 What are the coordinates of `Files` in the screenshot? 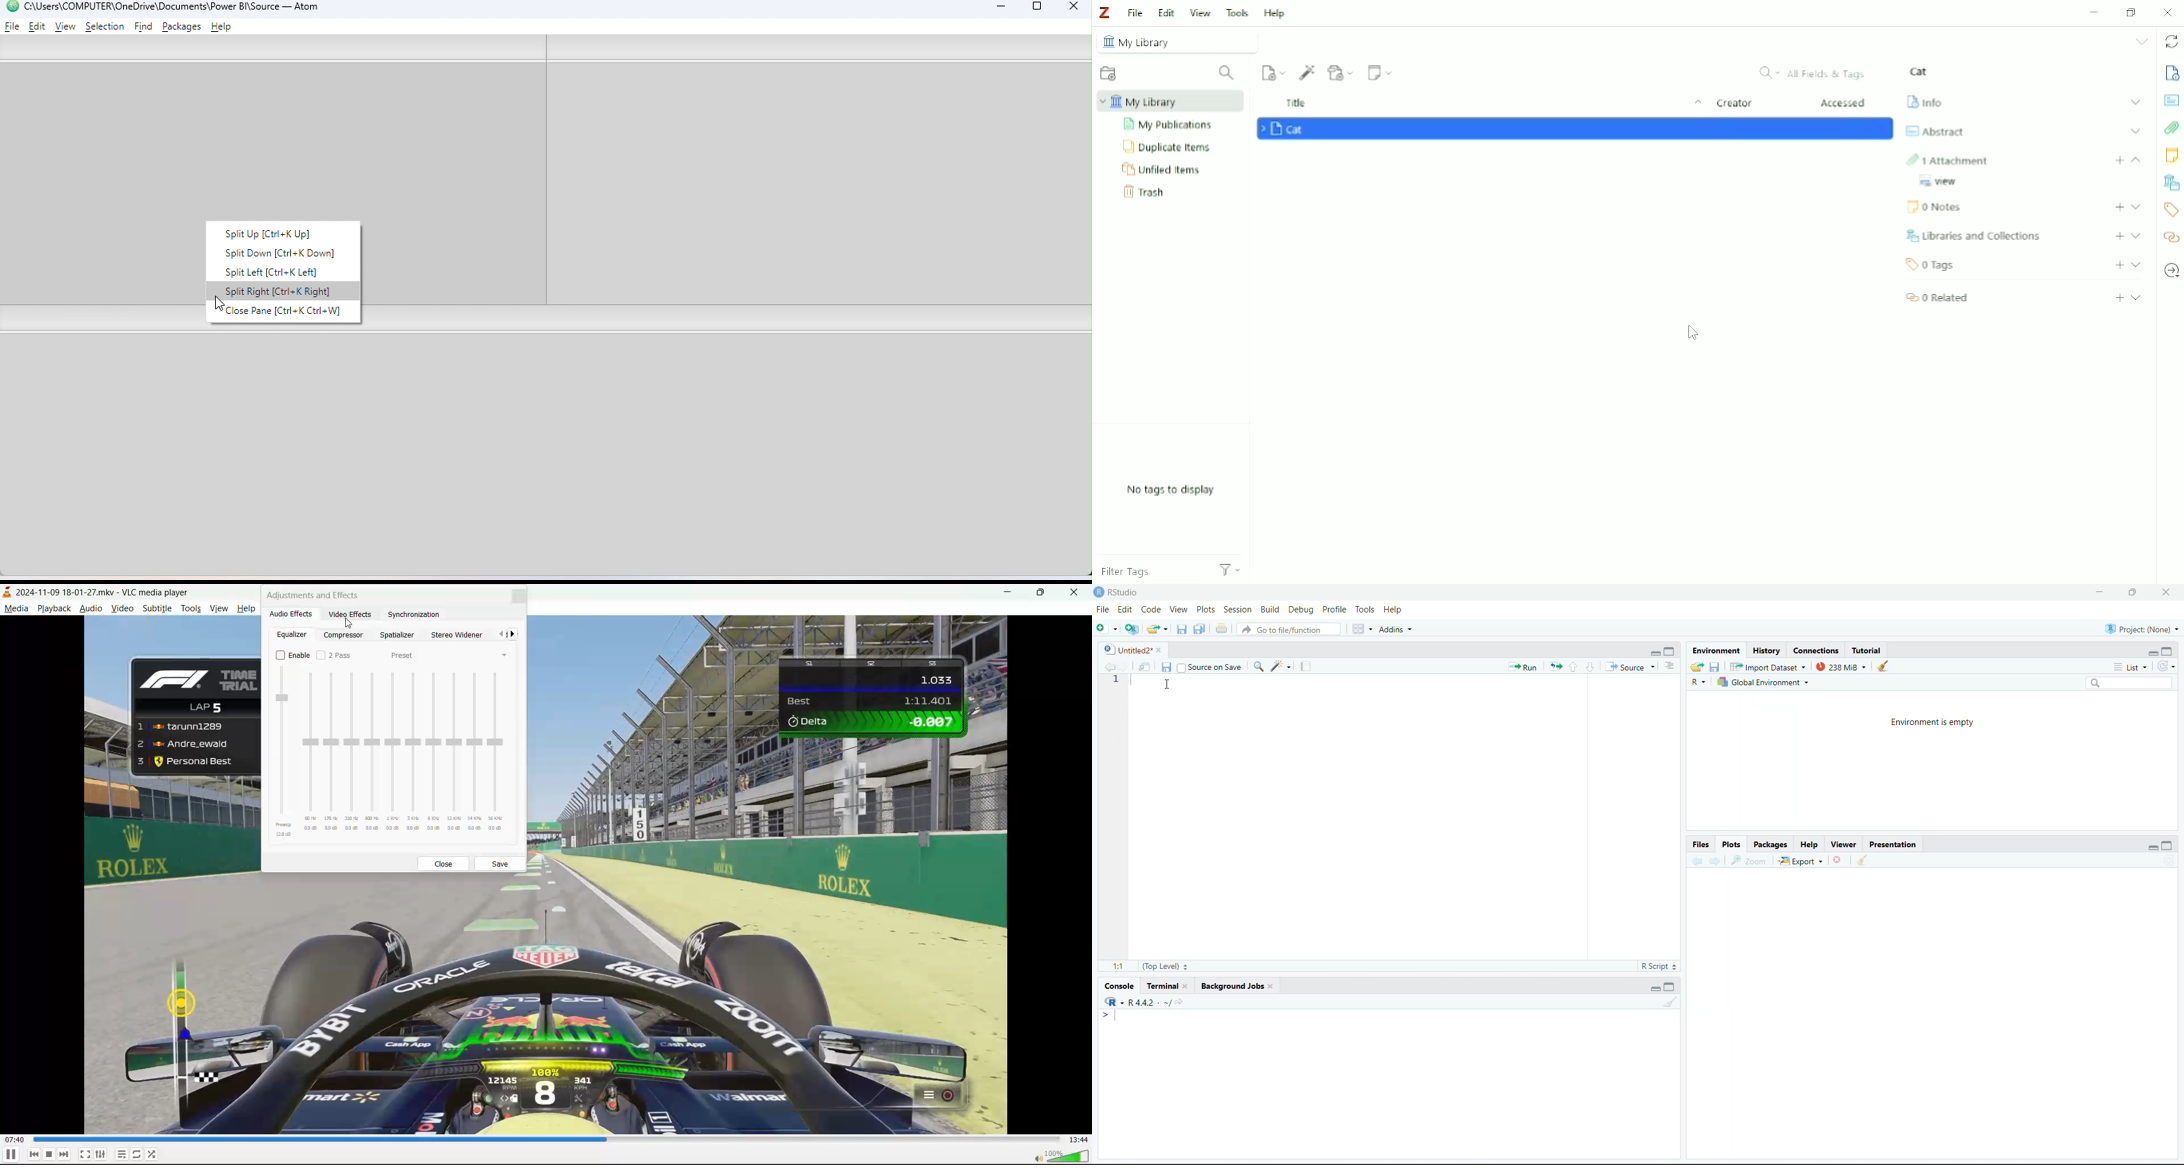 It's located at (1702, 844).